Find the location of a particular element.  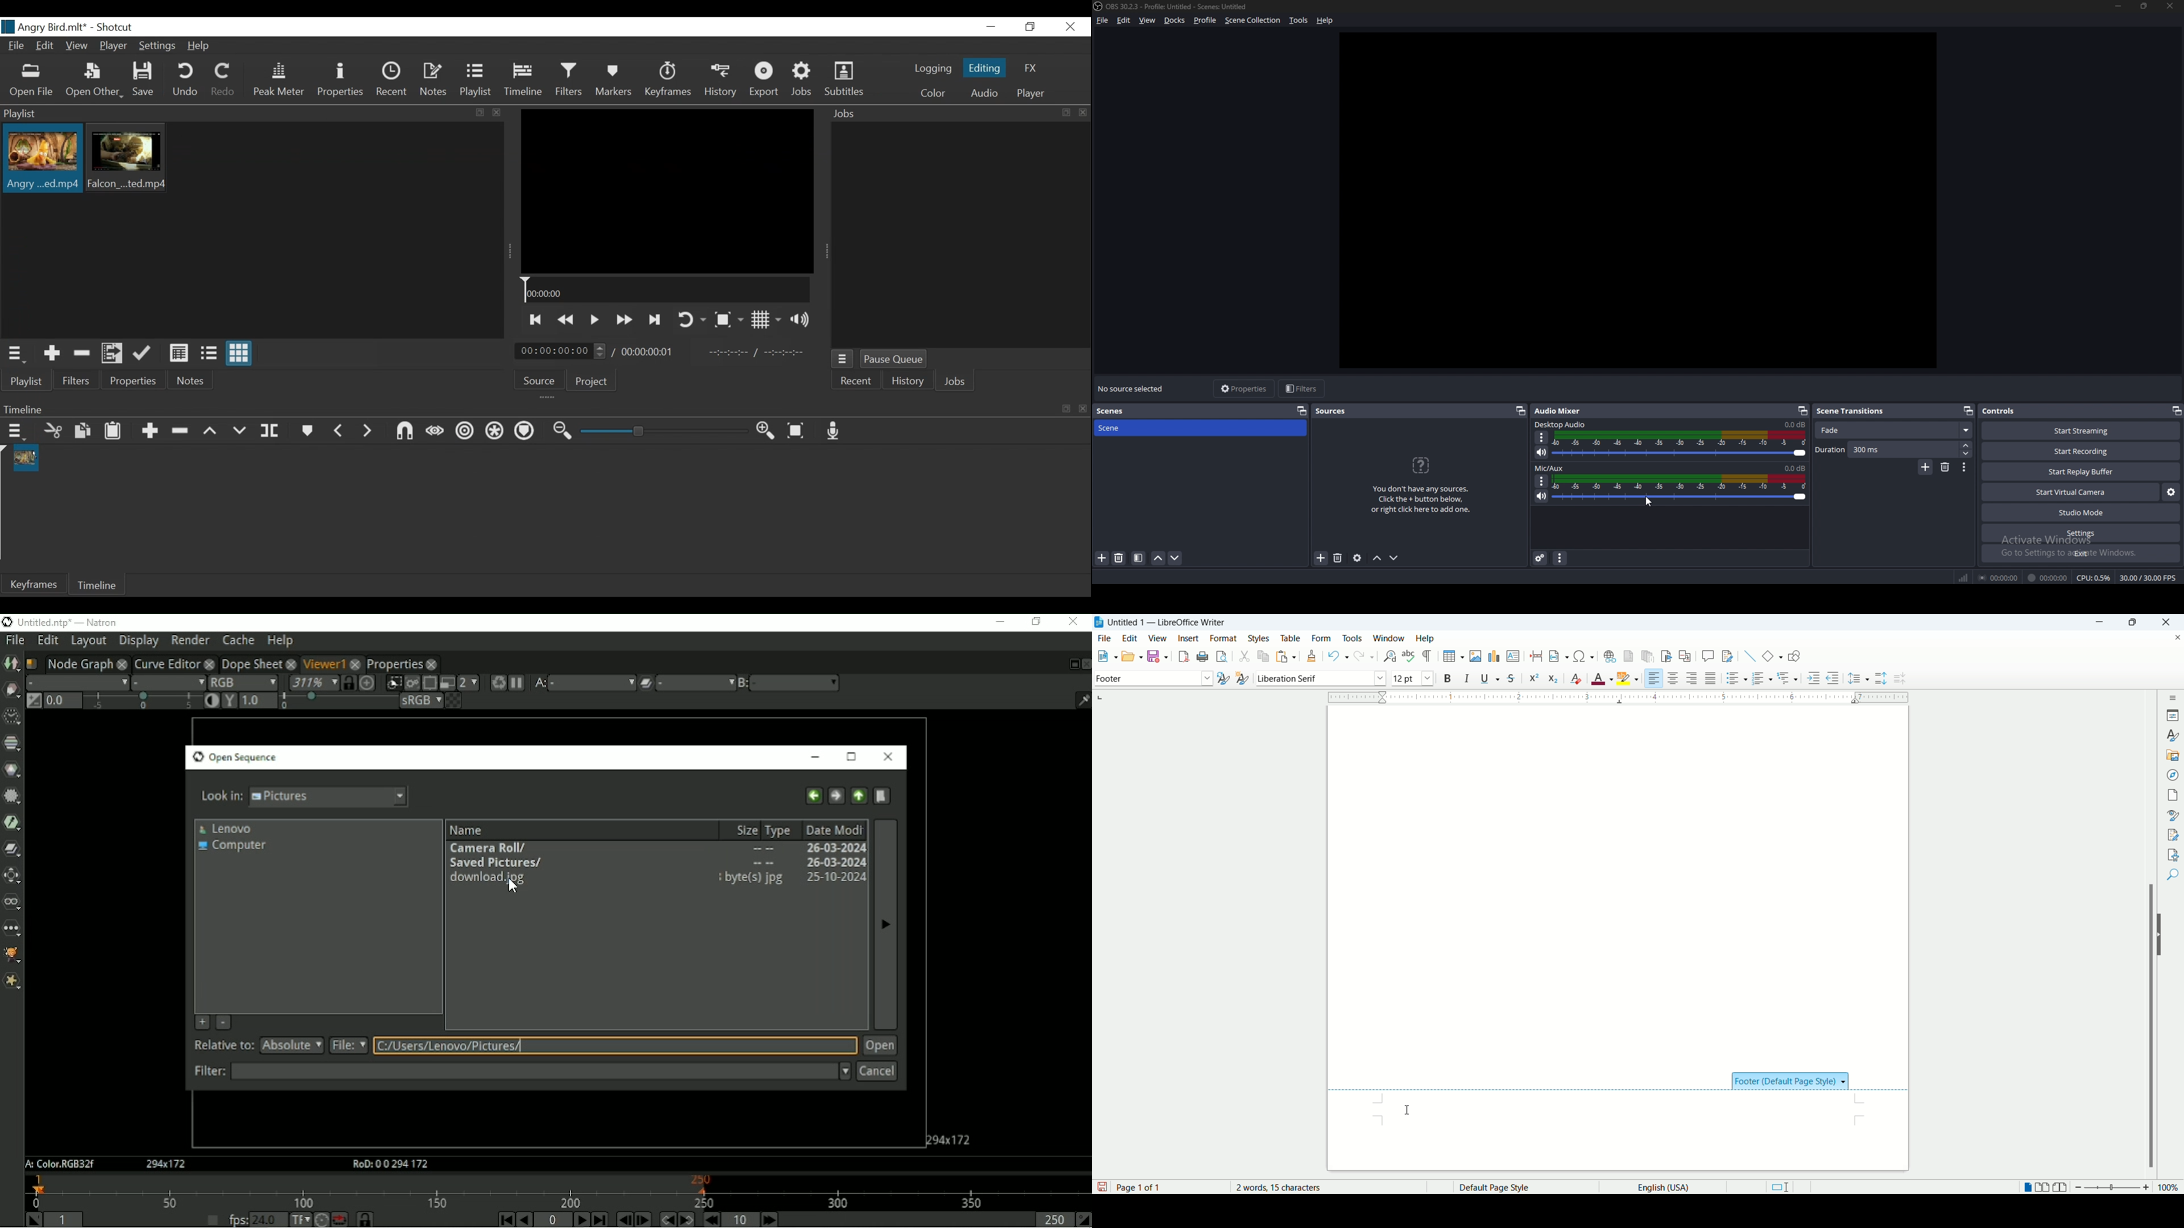

tools is located at coordinates (1300, 20).